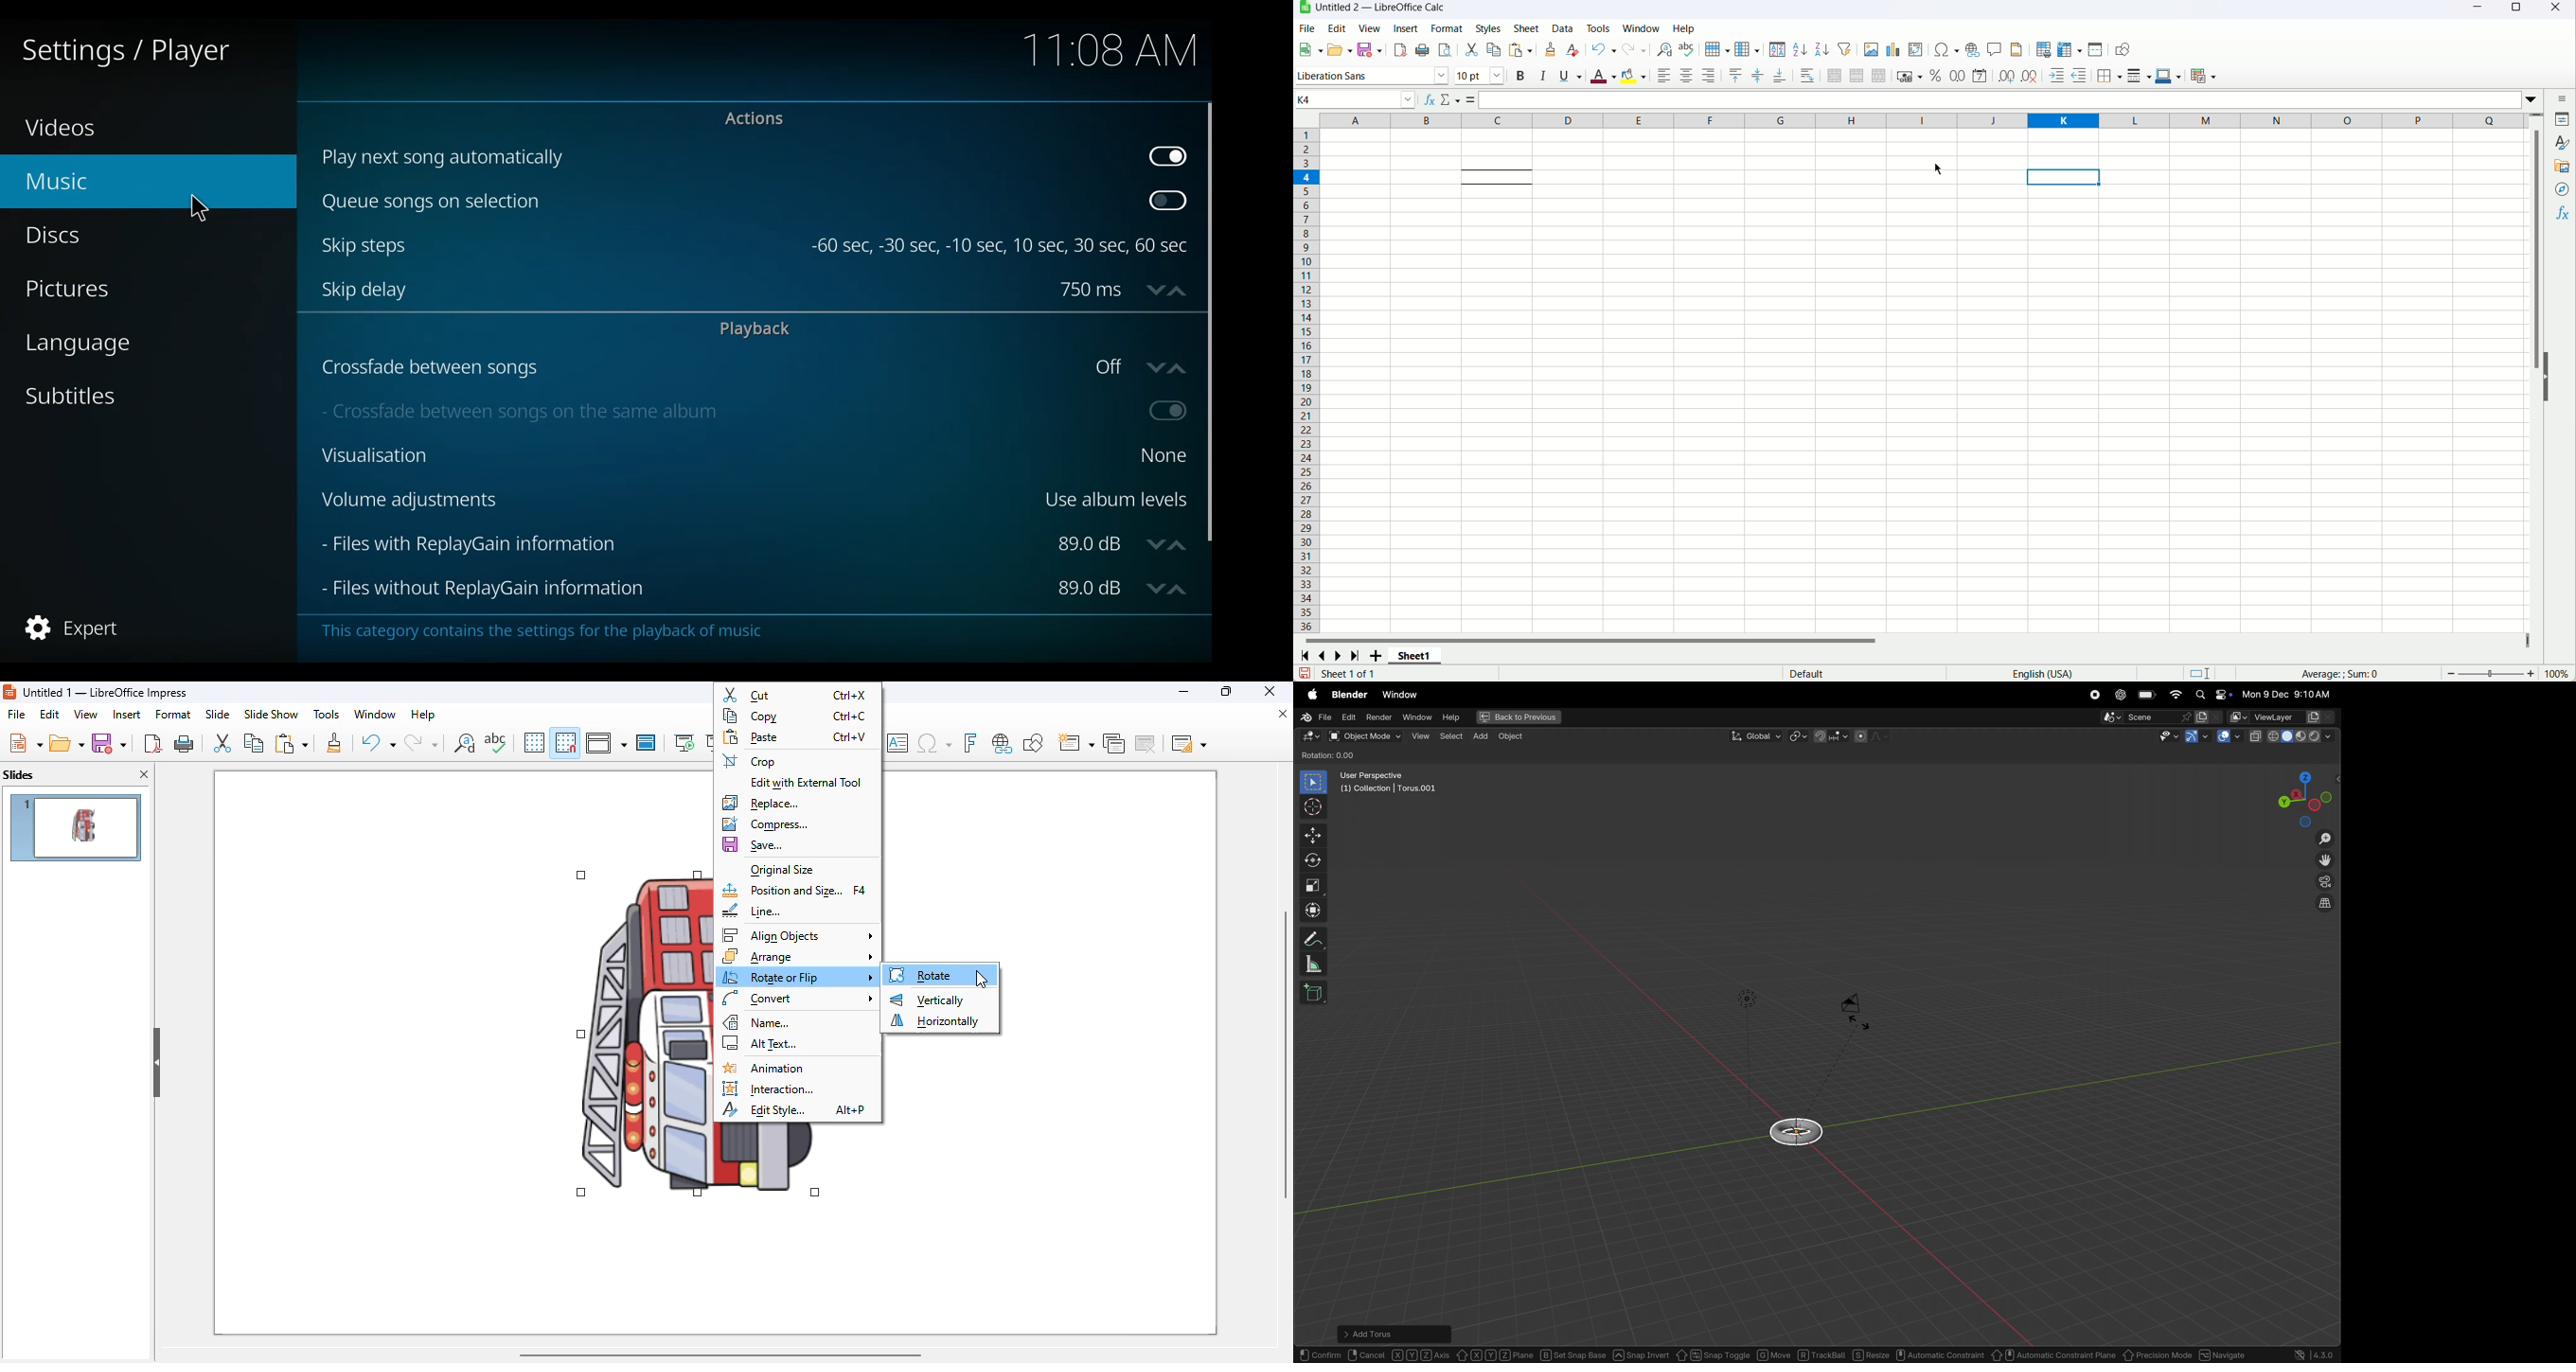  What do you see at coordinates (799, 935) in the screenshot?
I see `align objects` at bounding box center [799, 935].